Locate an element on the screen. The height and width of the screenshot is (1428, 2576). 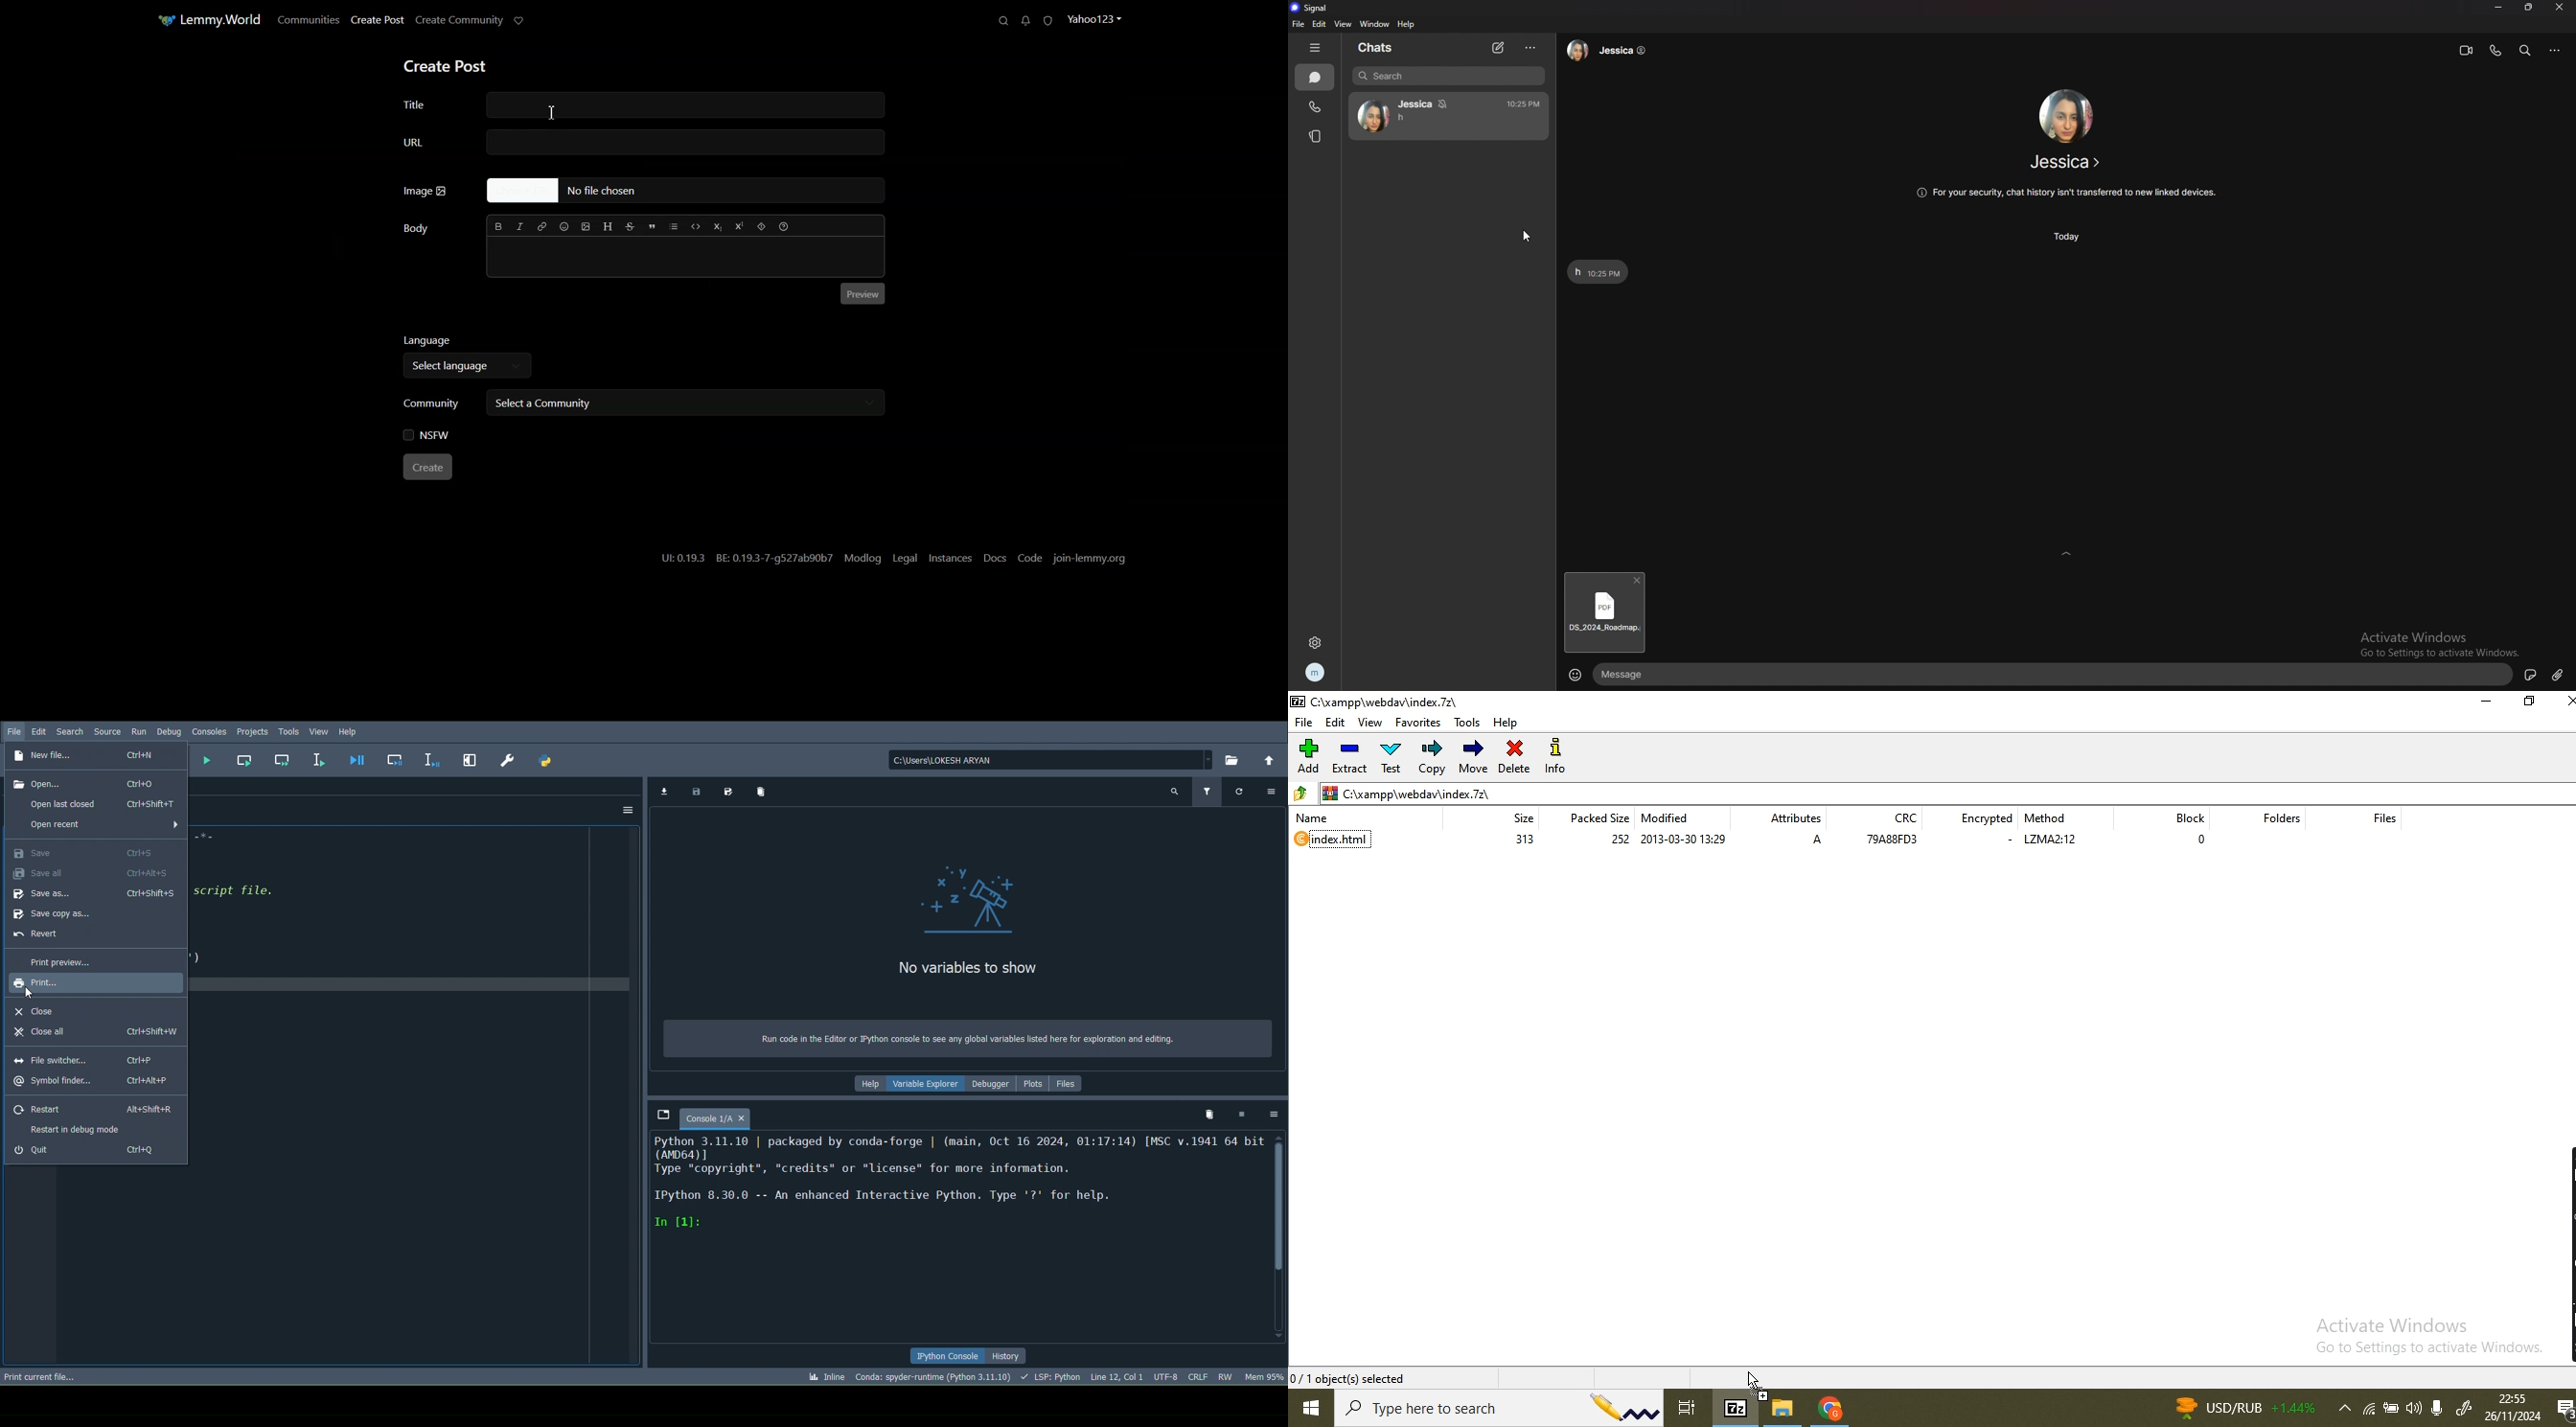
Help is located at coordinates (354, 731).